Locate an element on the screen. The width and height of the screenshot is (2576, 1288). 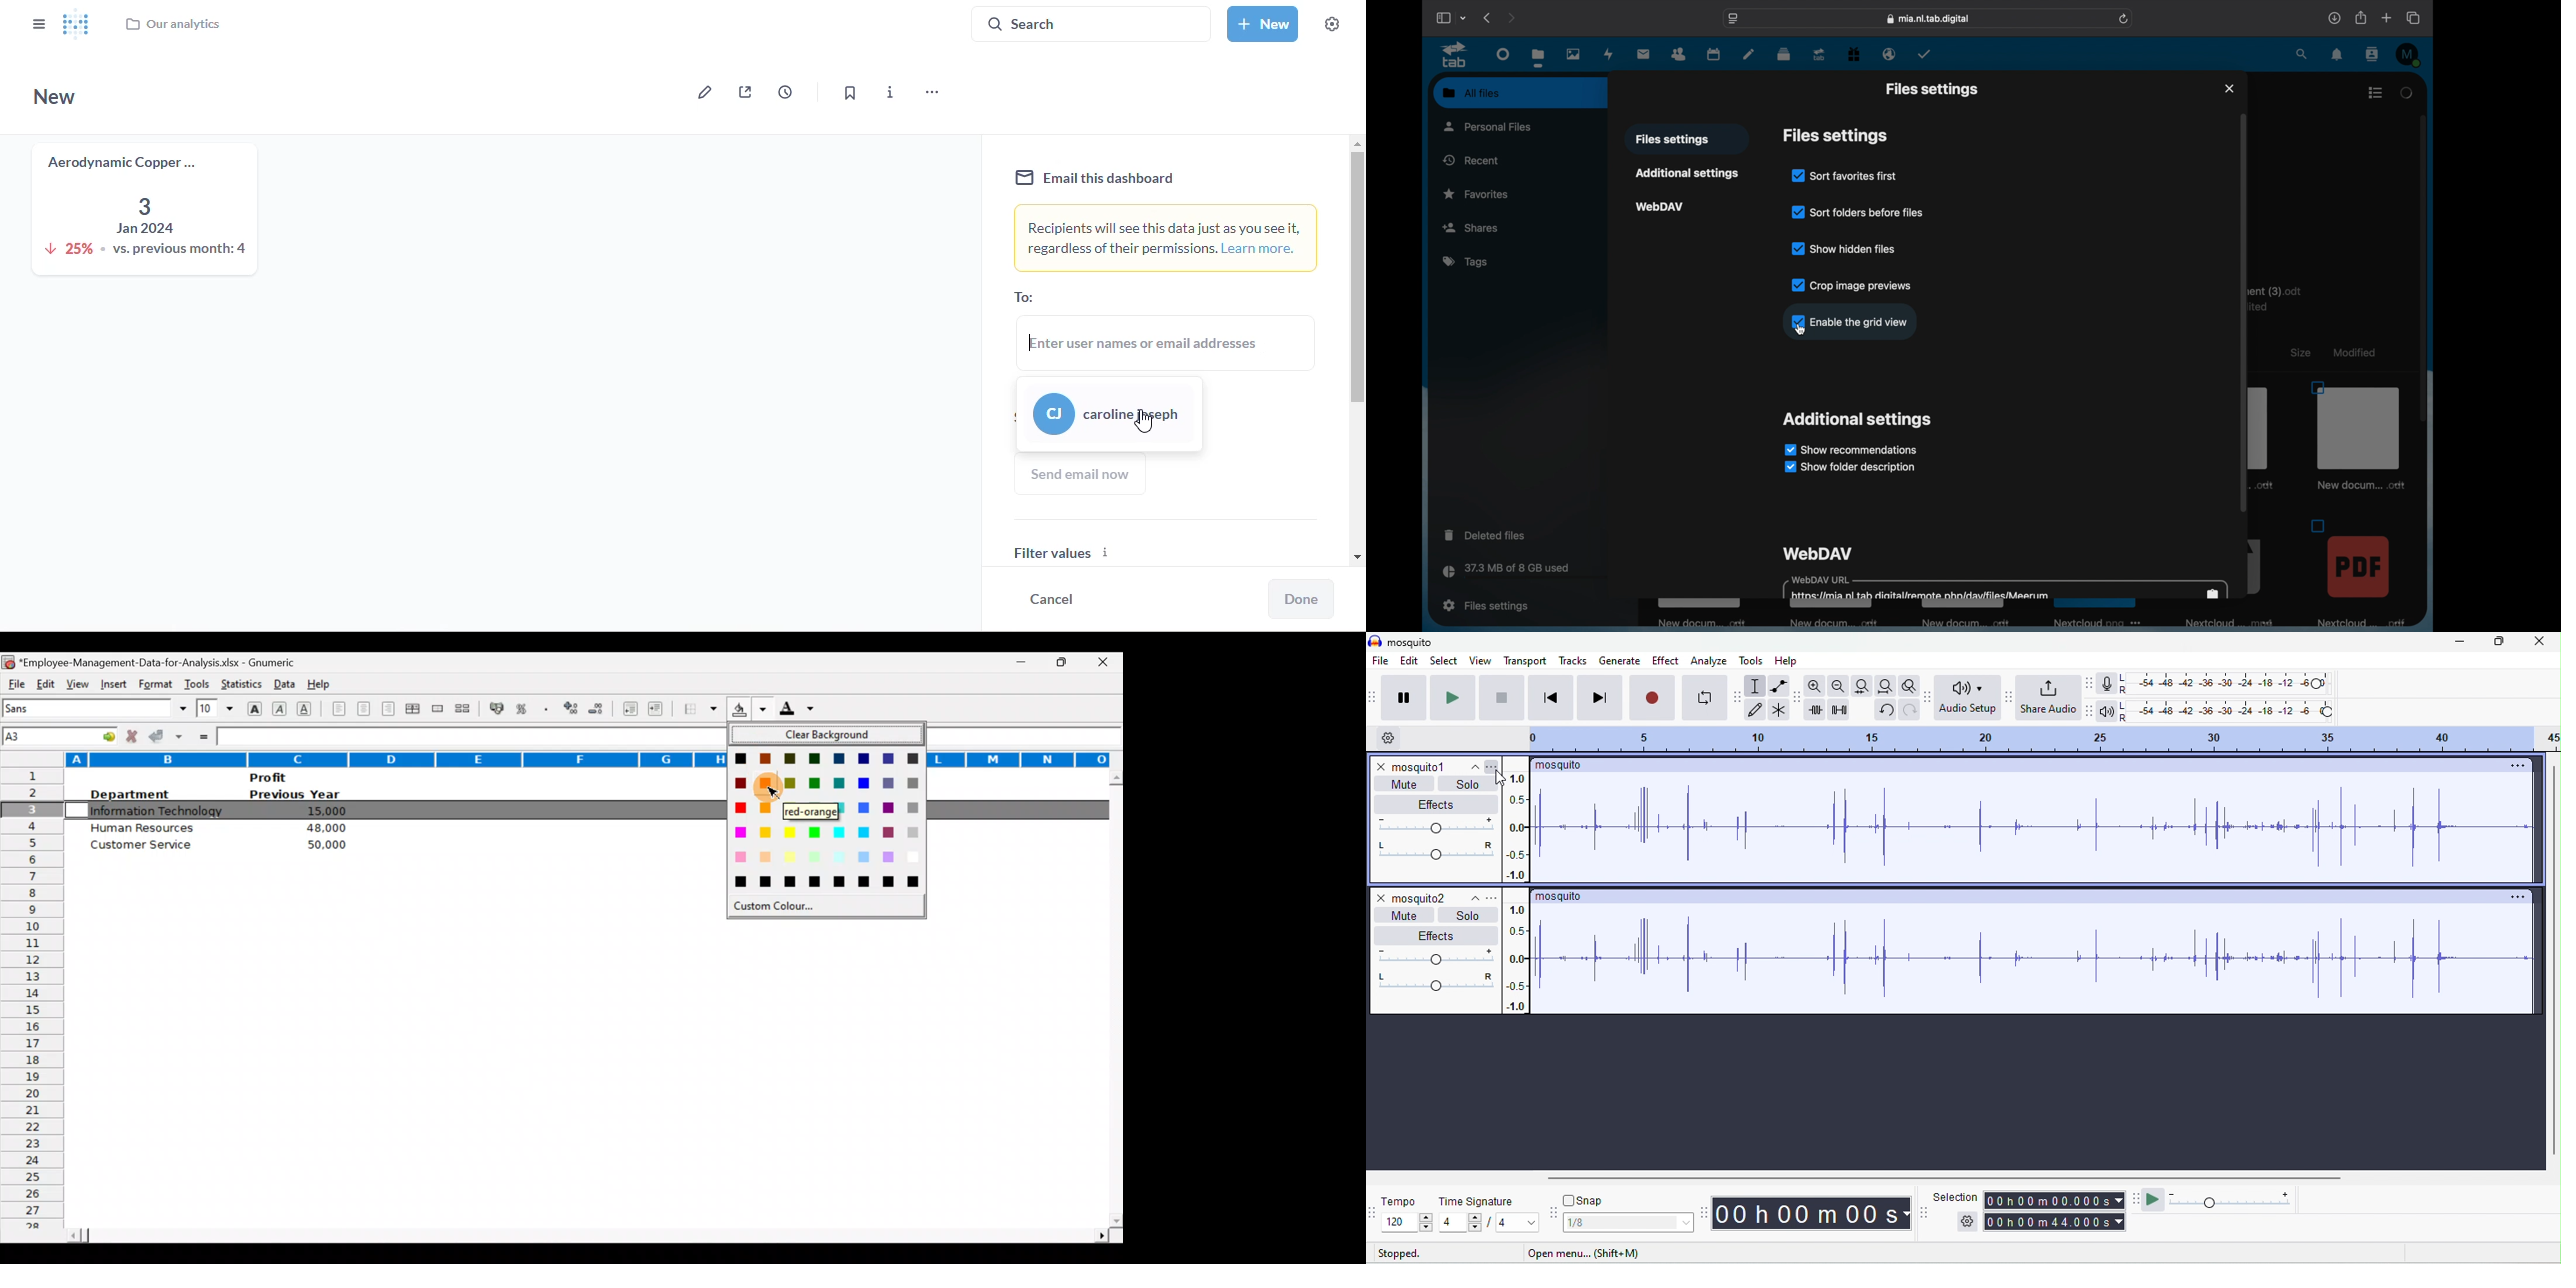
record meter is located at coordinates (2108, 683).